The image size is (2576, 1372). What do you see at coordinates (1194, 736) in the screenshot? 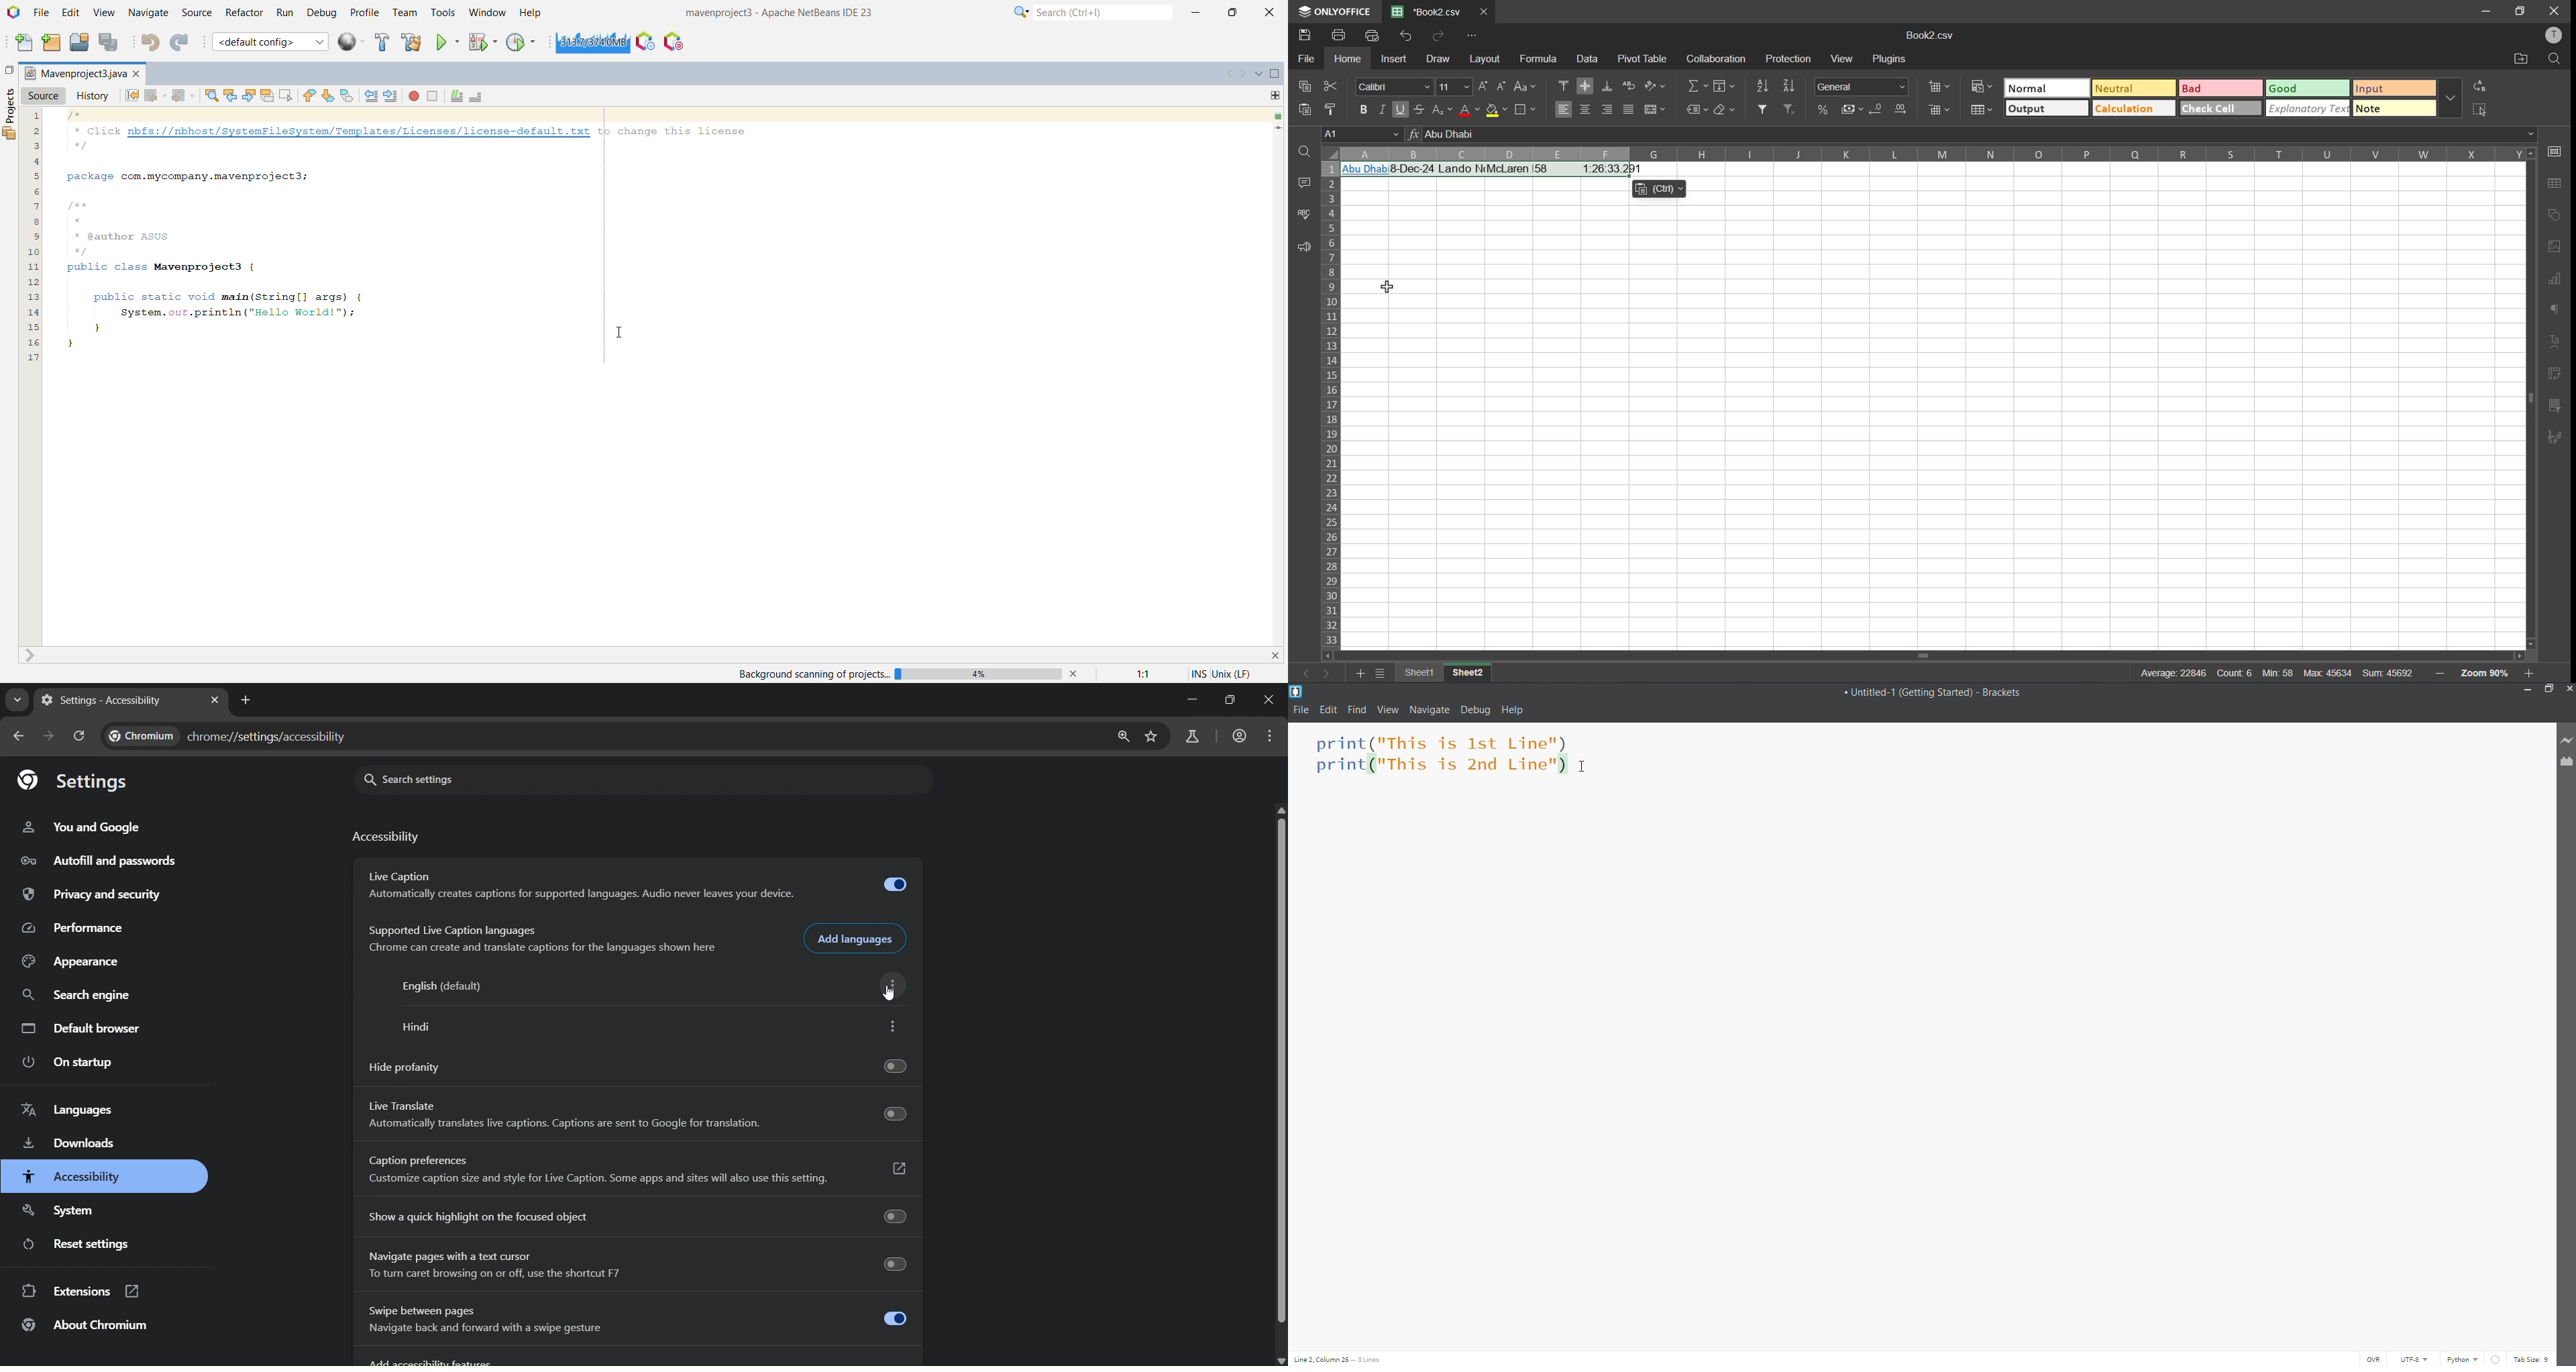
I see `search labs` at bounding box center [1194, 736].